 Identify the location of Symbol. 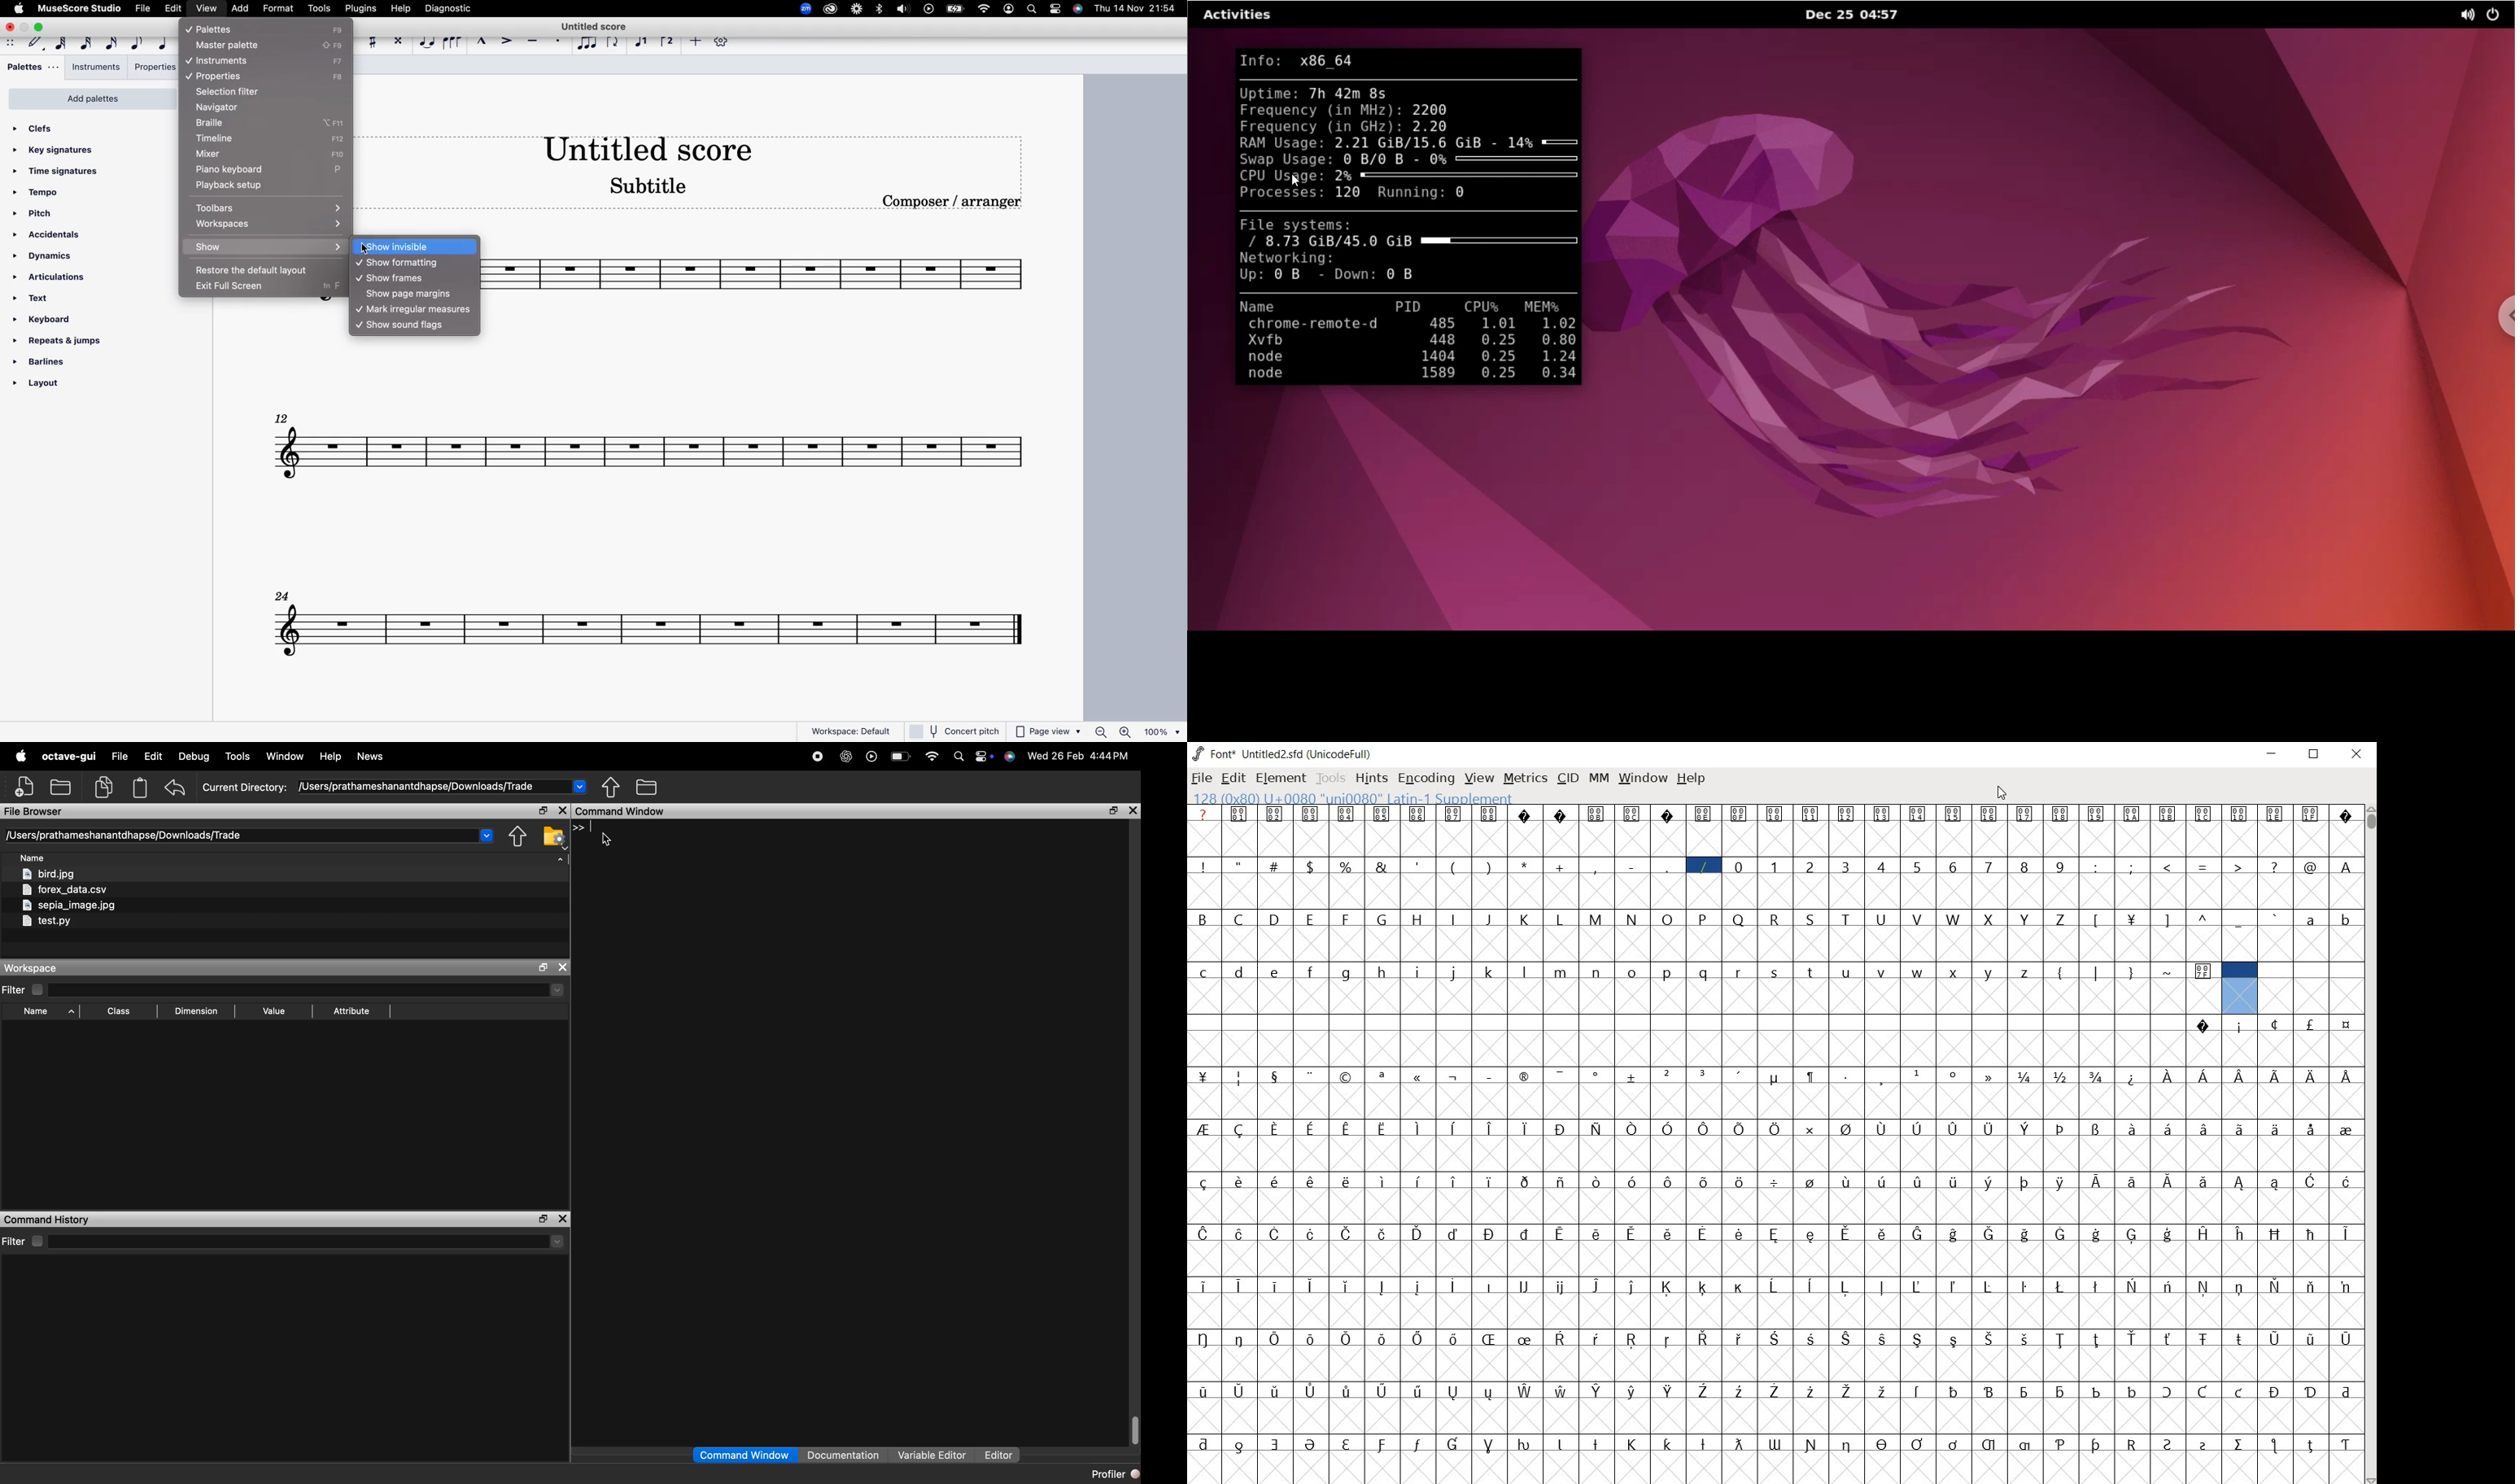
(1920, 1235).